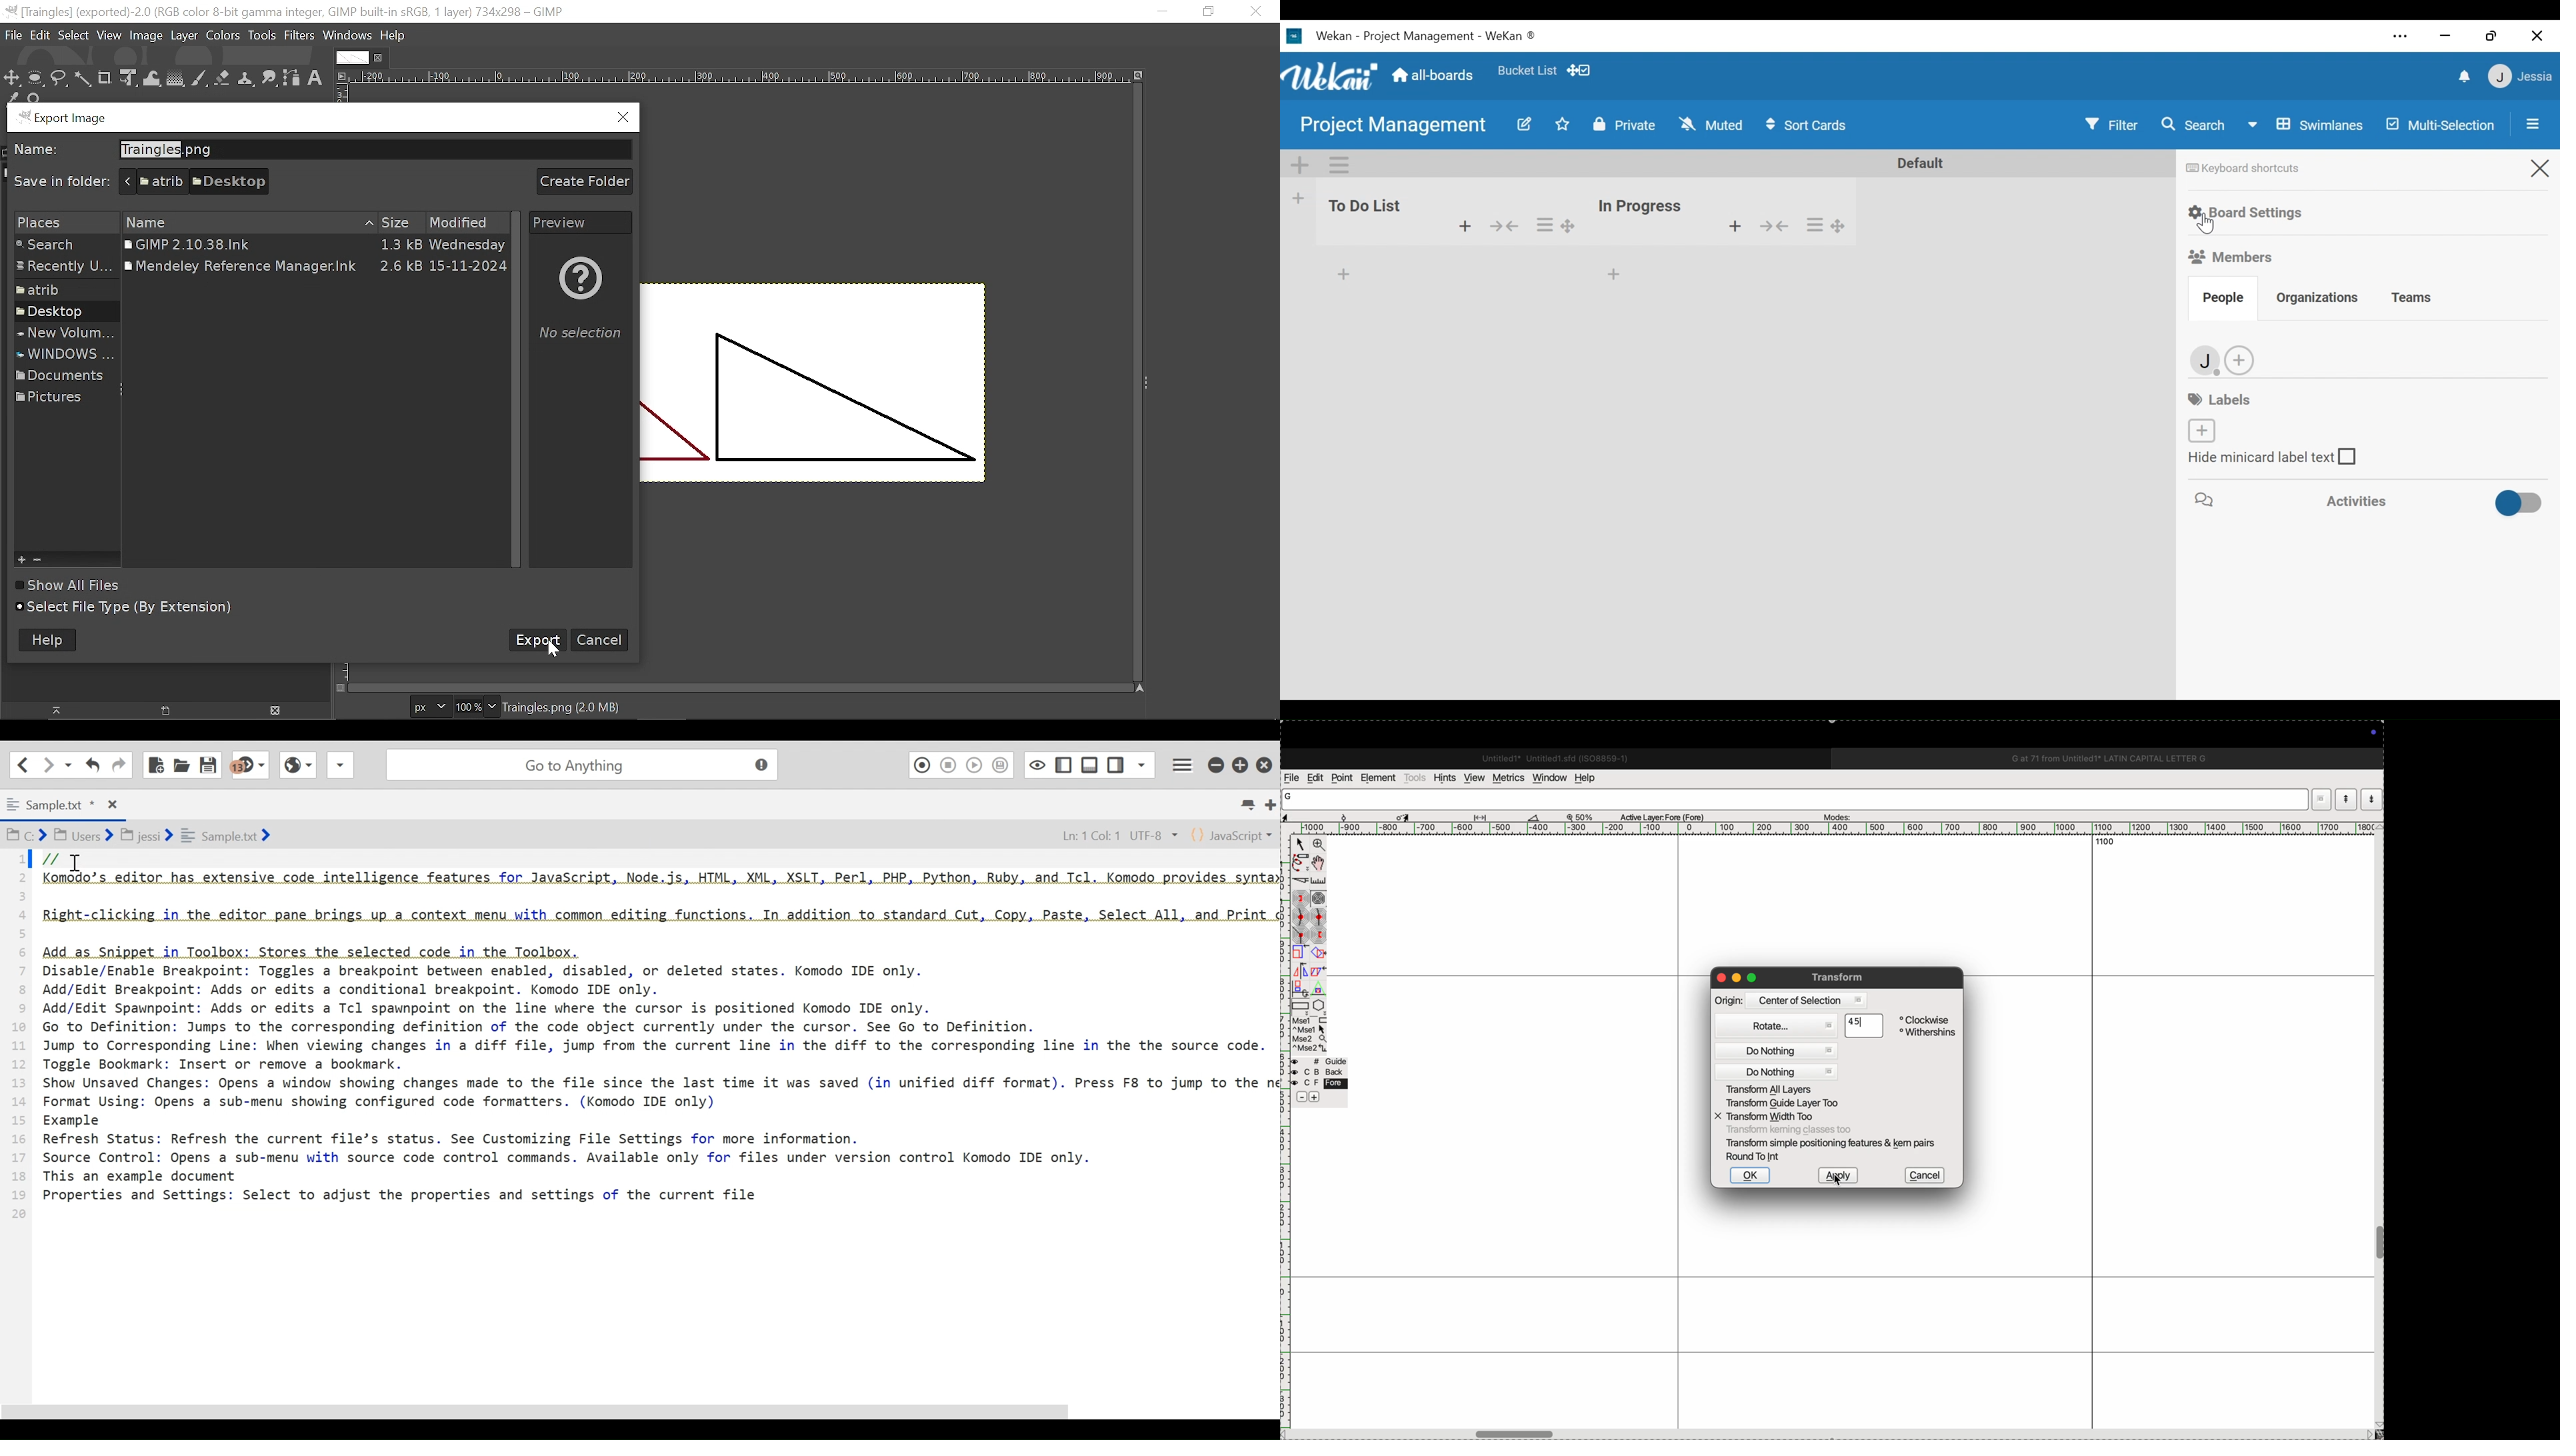 This screenshot has width=2576, height=1456. What do you see at coordinates (1319, 935) in the screenshot?
I see `previous constraint point` at bounding box center [1319, 935].